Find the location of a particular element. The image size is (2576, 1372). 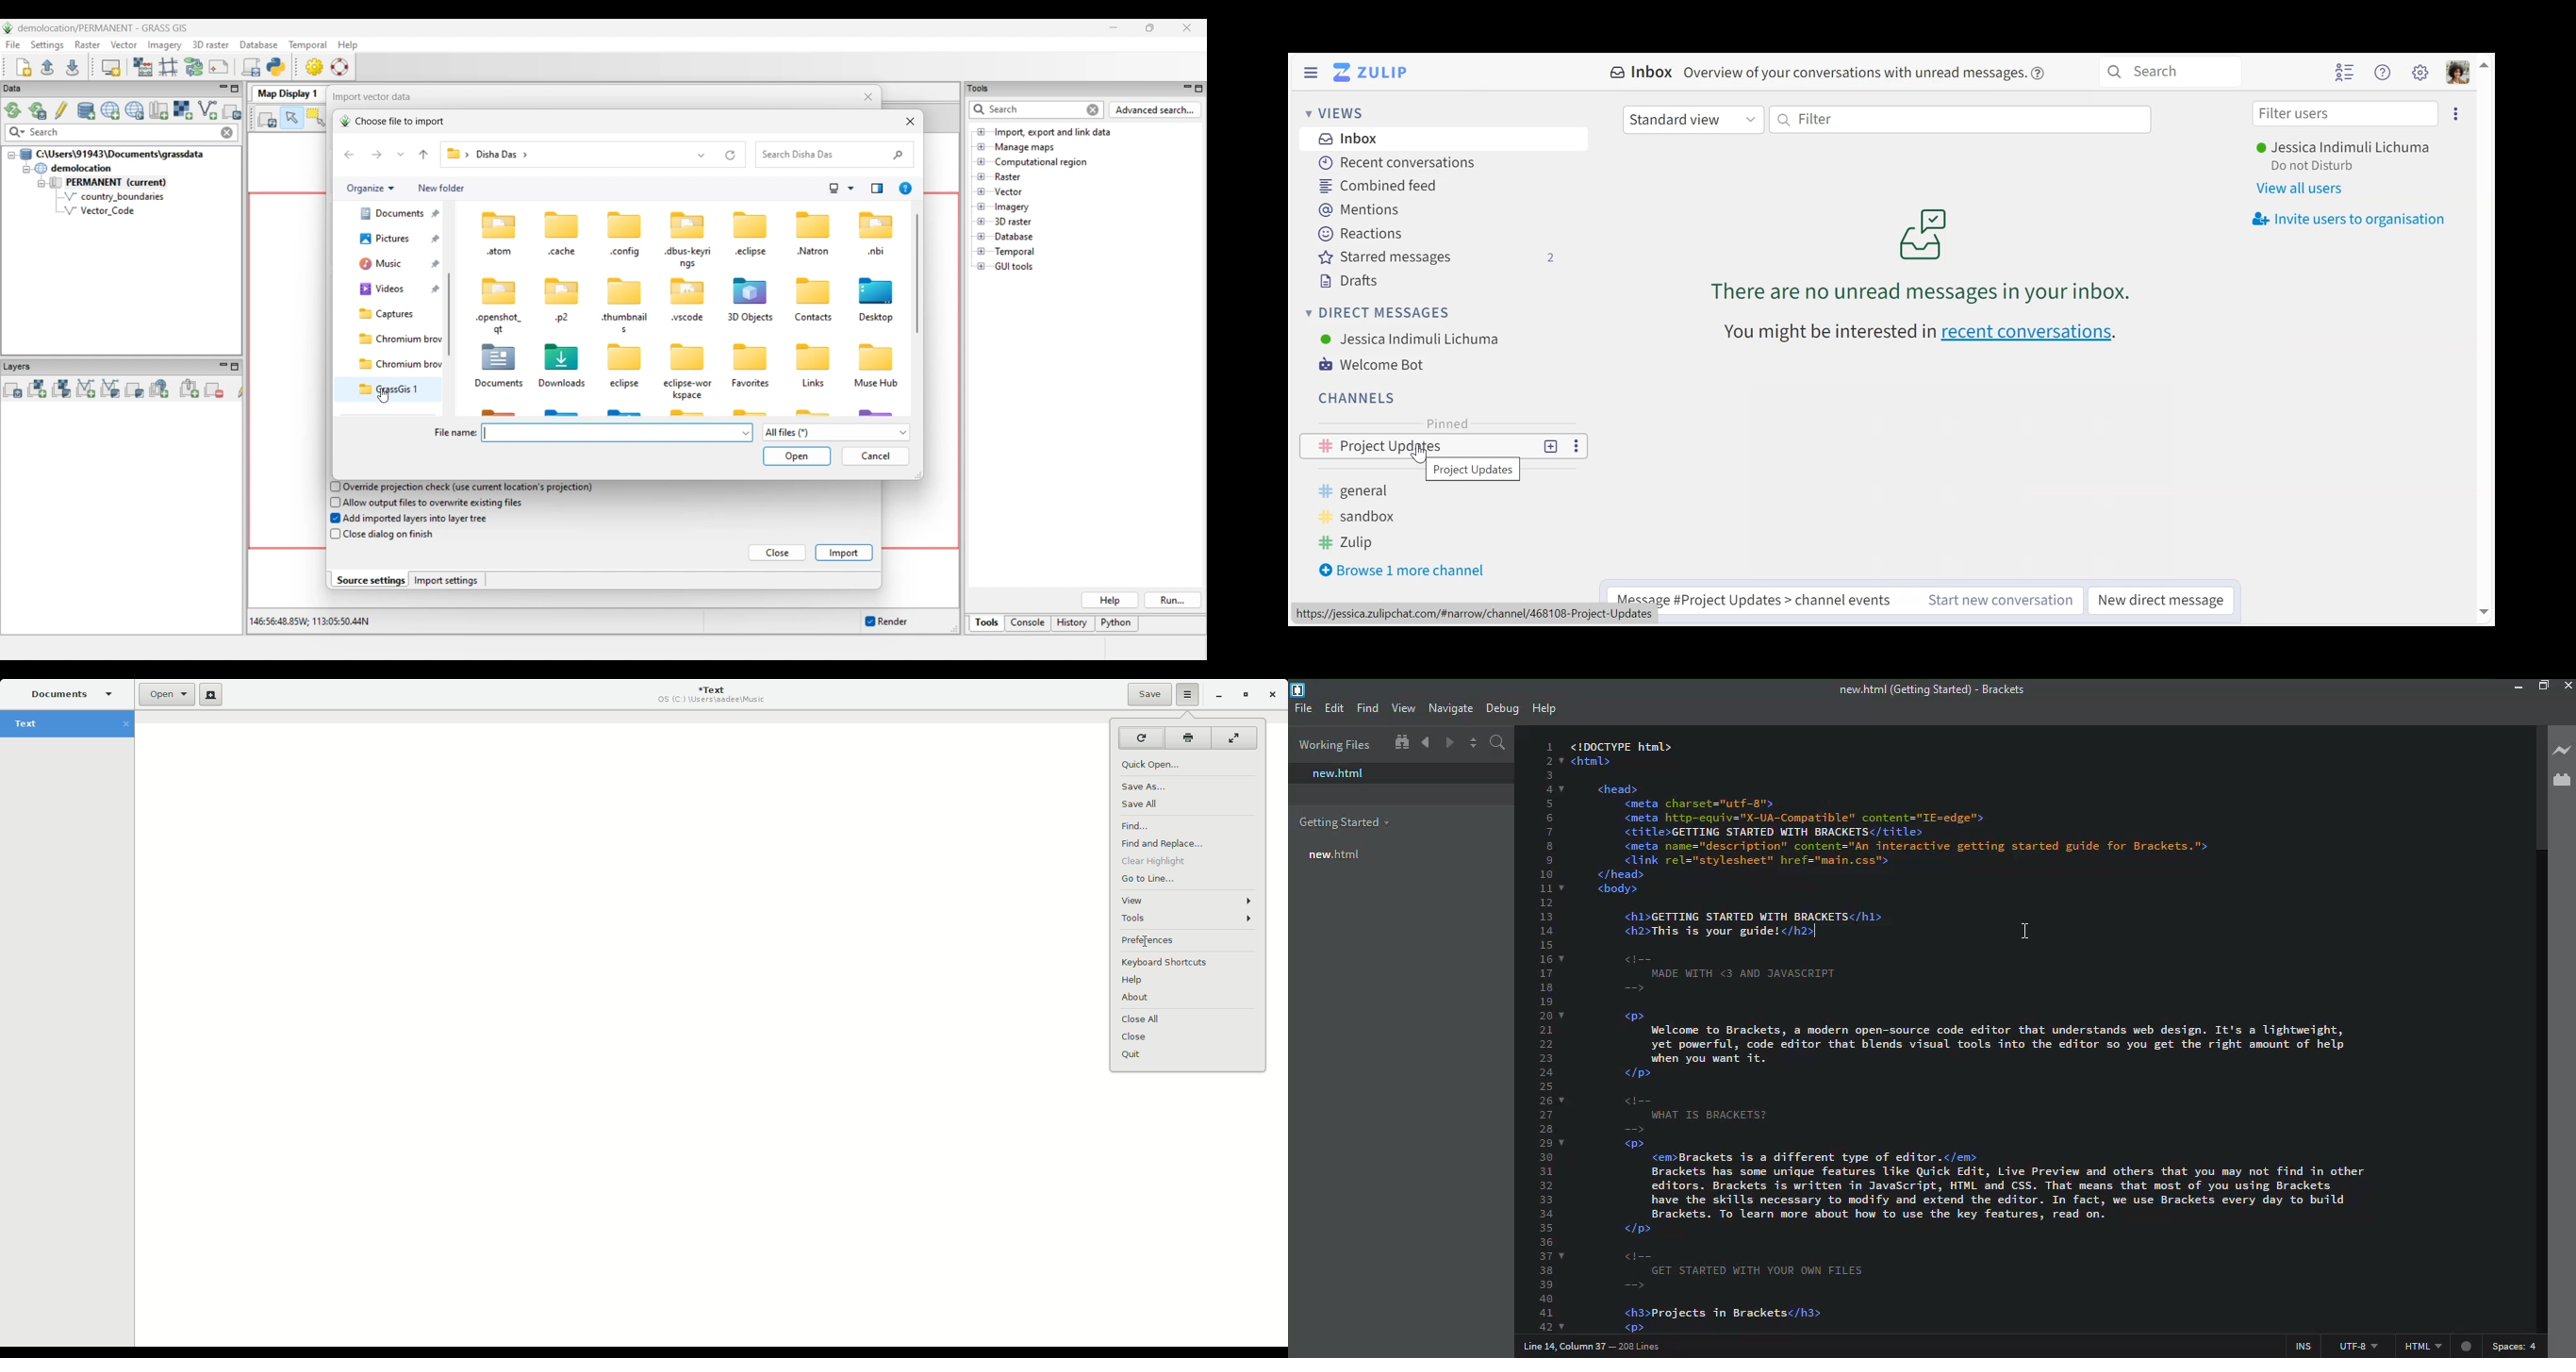

Standard view is located at coordinates (1693, 118).